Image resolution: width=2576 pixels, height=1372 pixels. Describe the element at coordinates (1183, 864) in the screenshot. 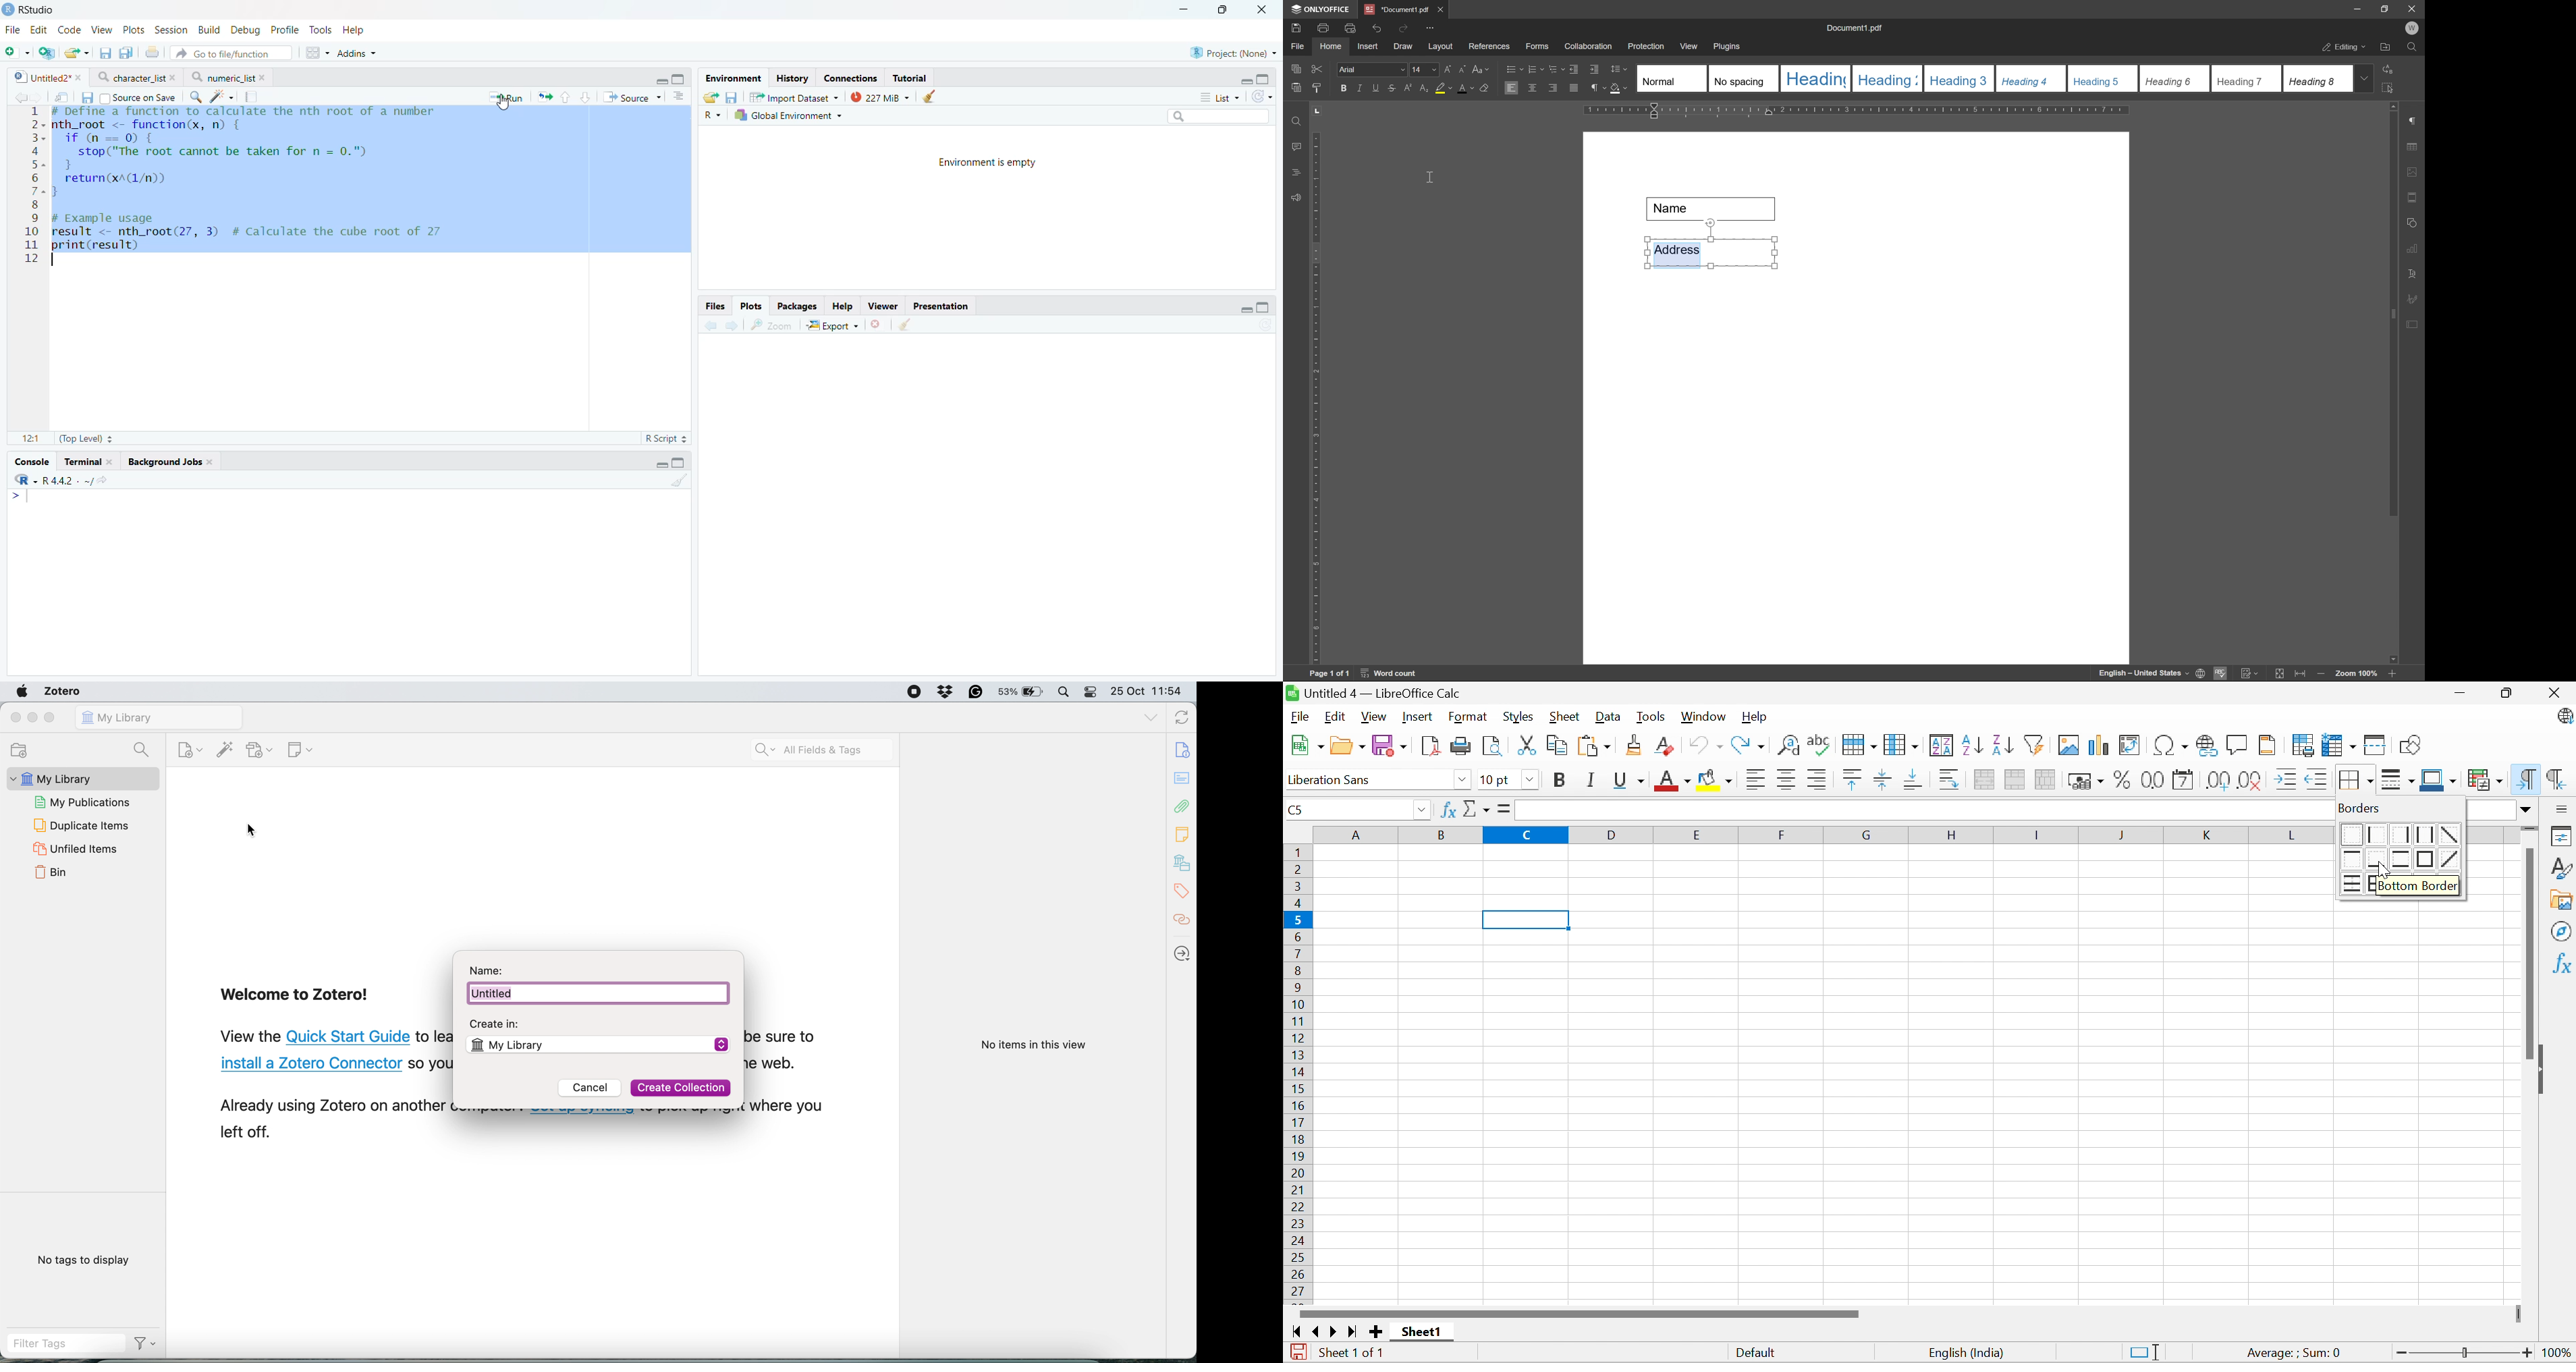

I see `library` at that location.